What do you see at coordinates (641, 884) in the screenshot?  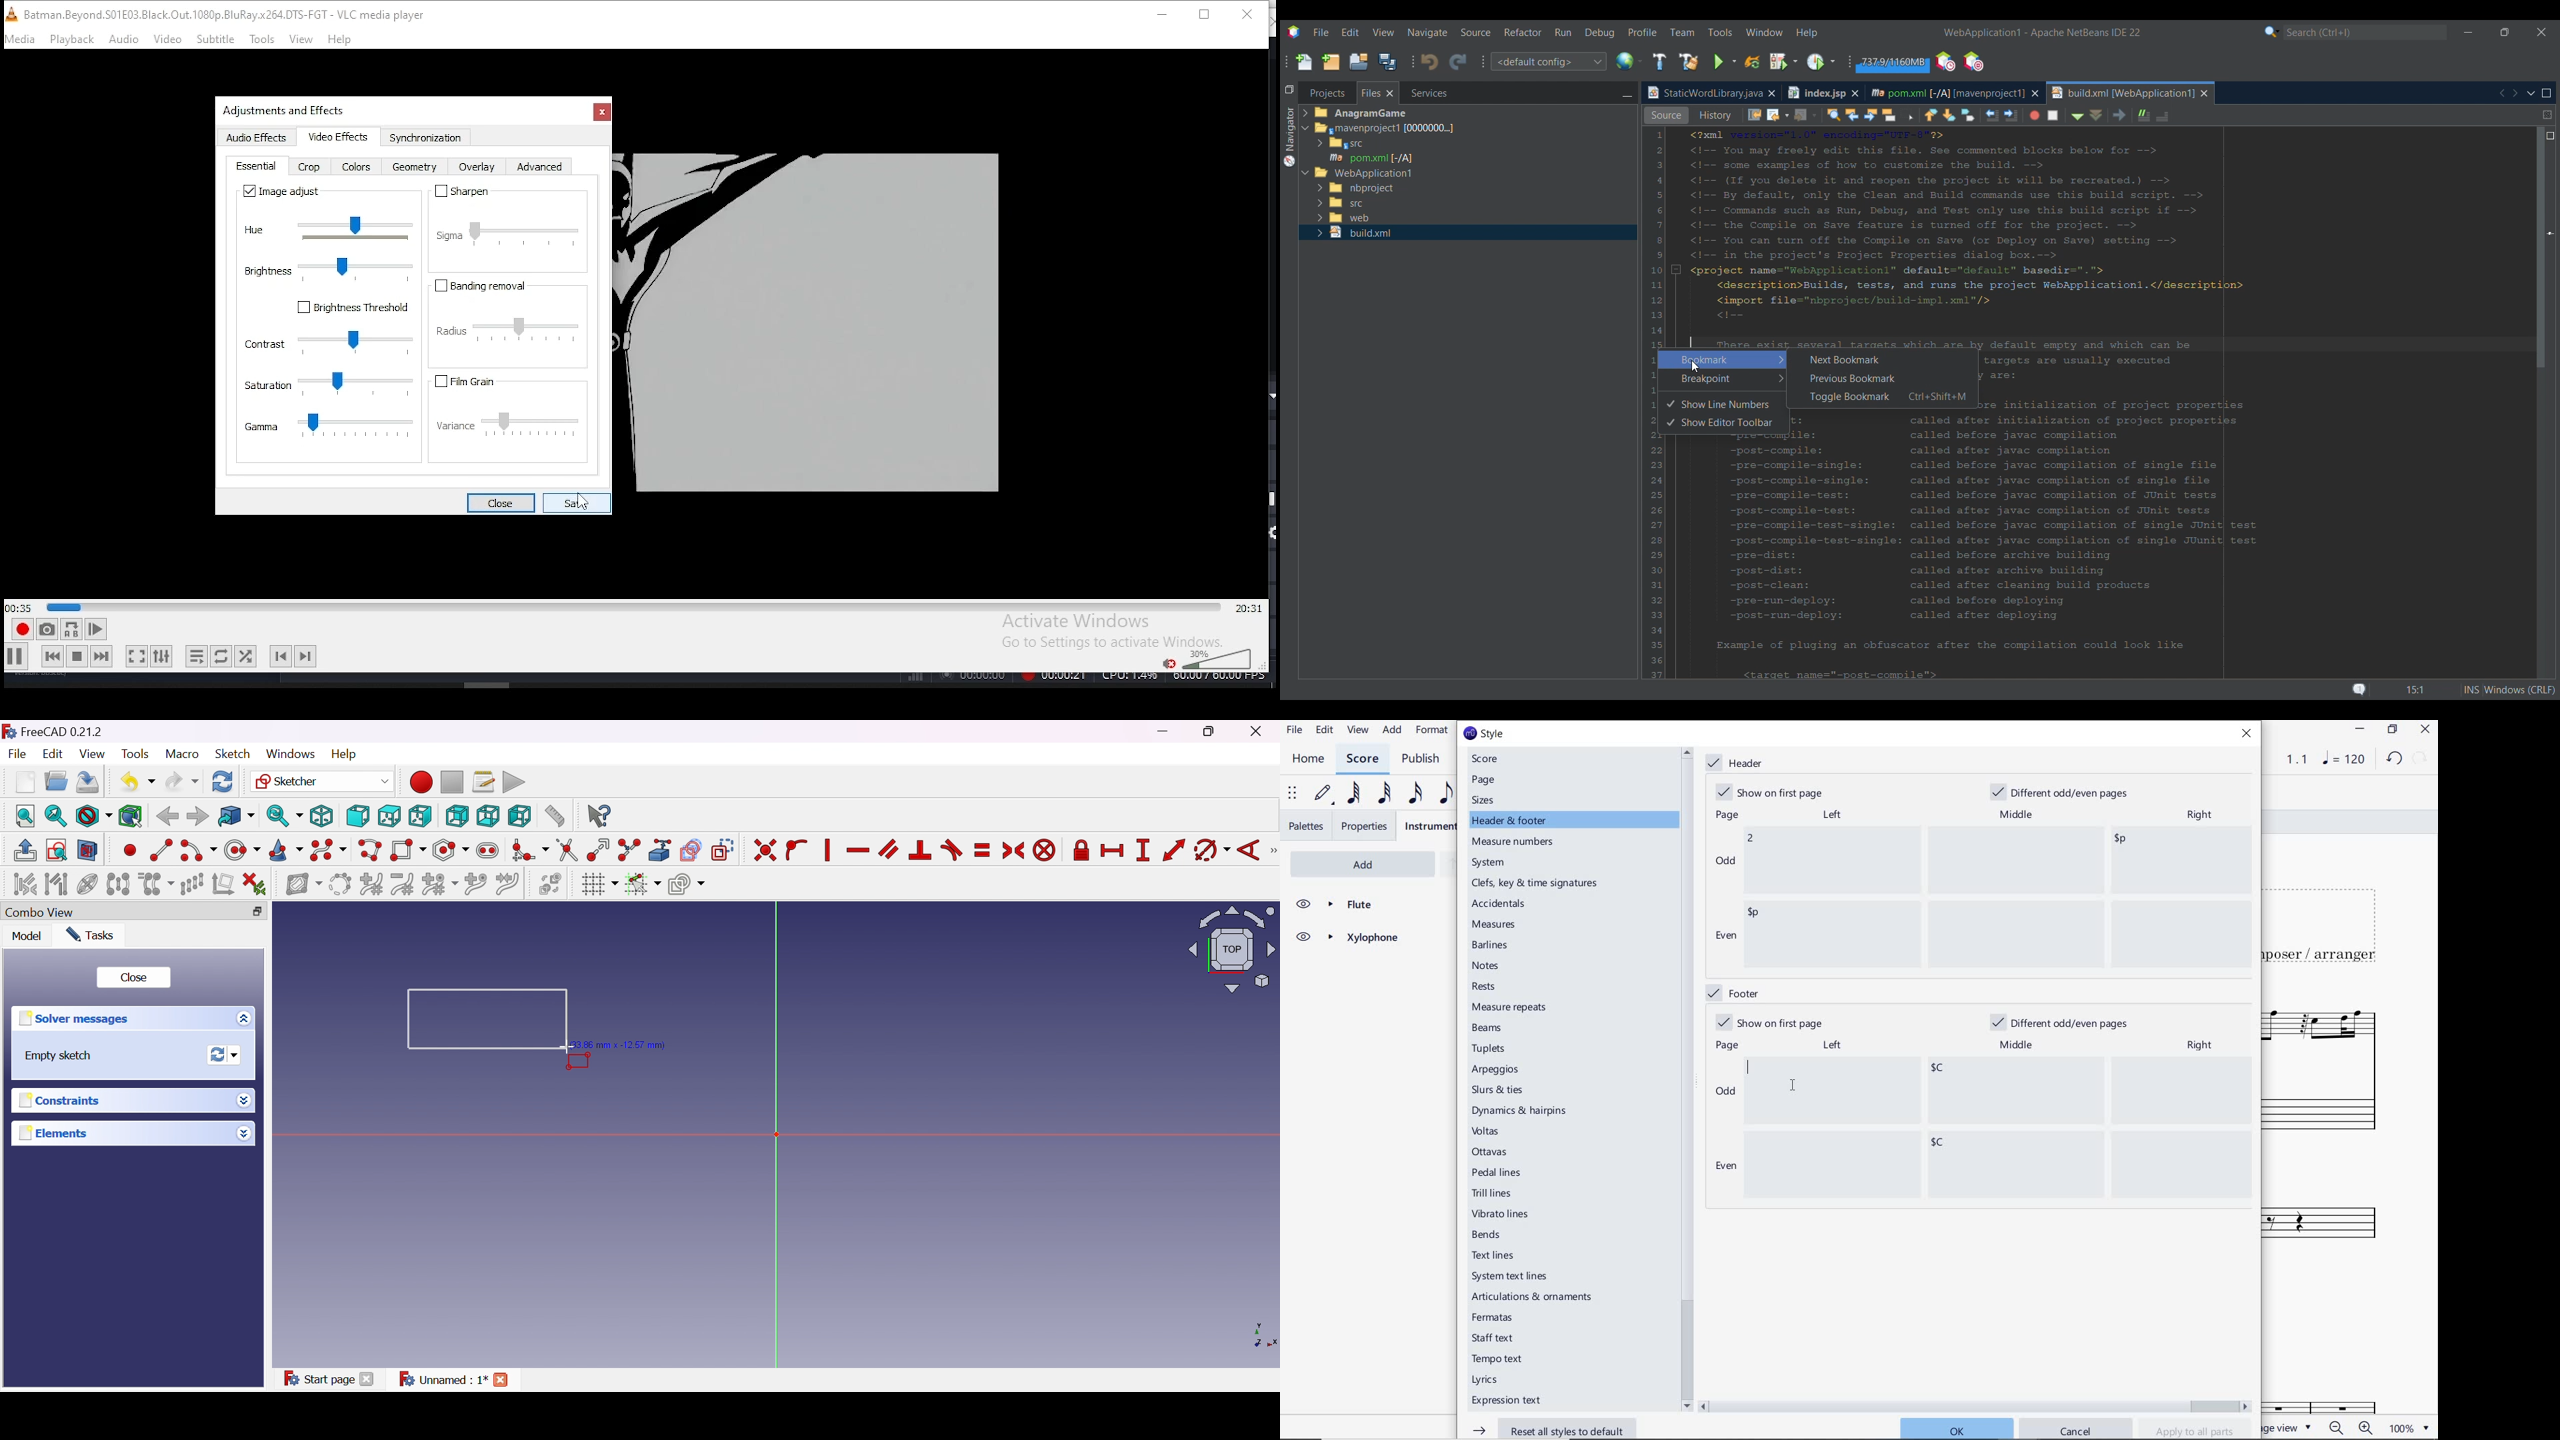 I see `Toggle snap` at bounding box center [641, 884].